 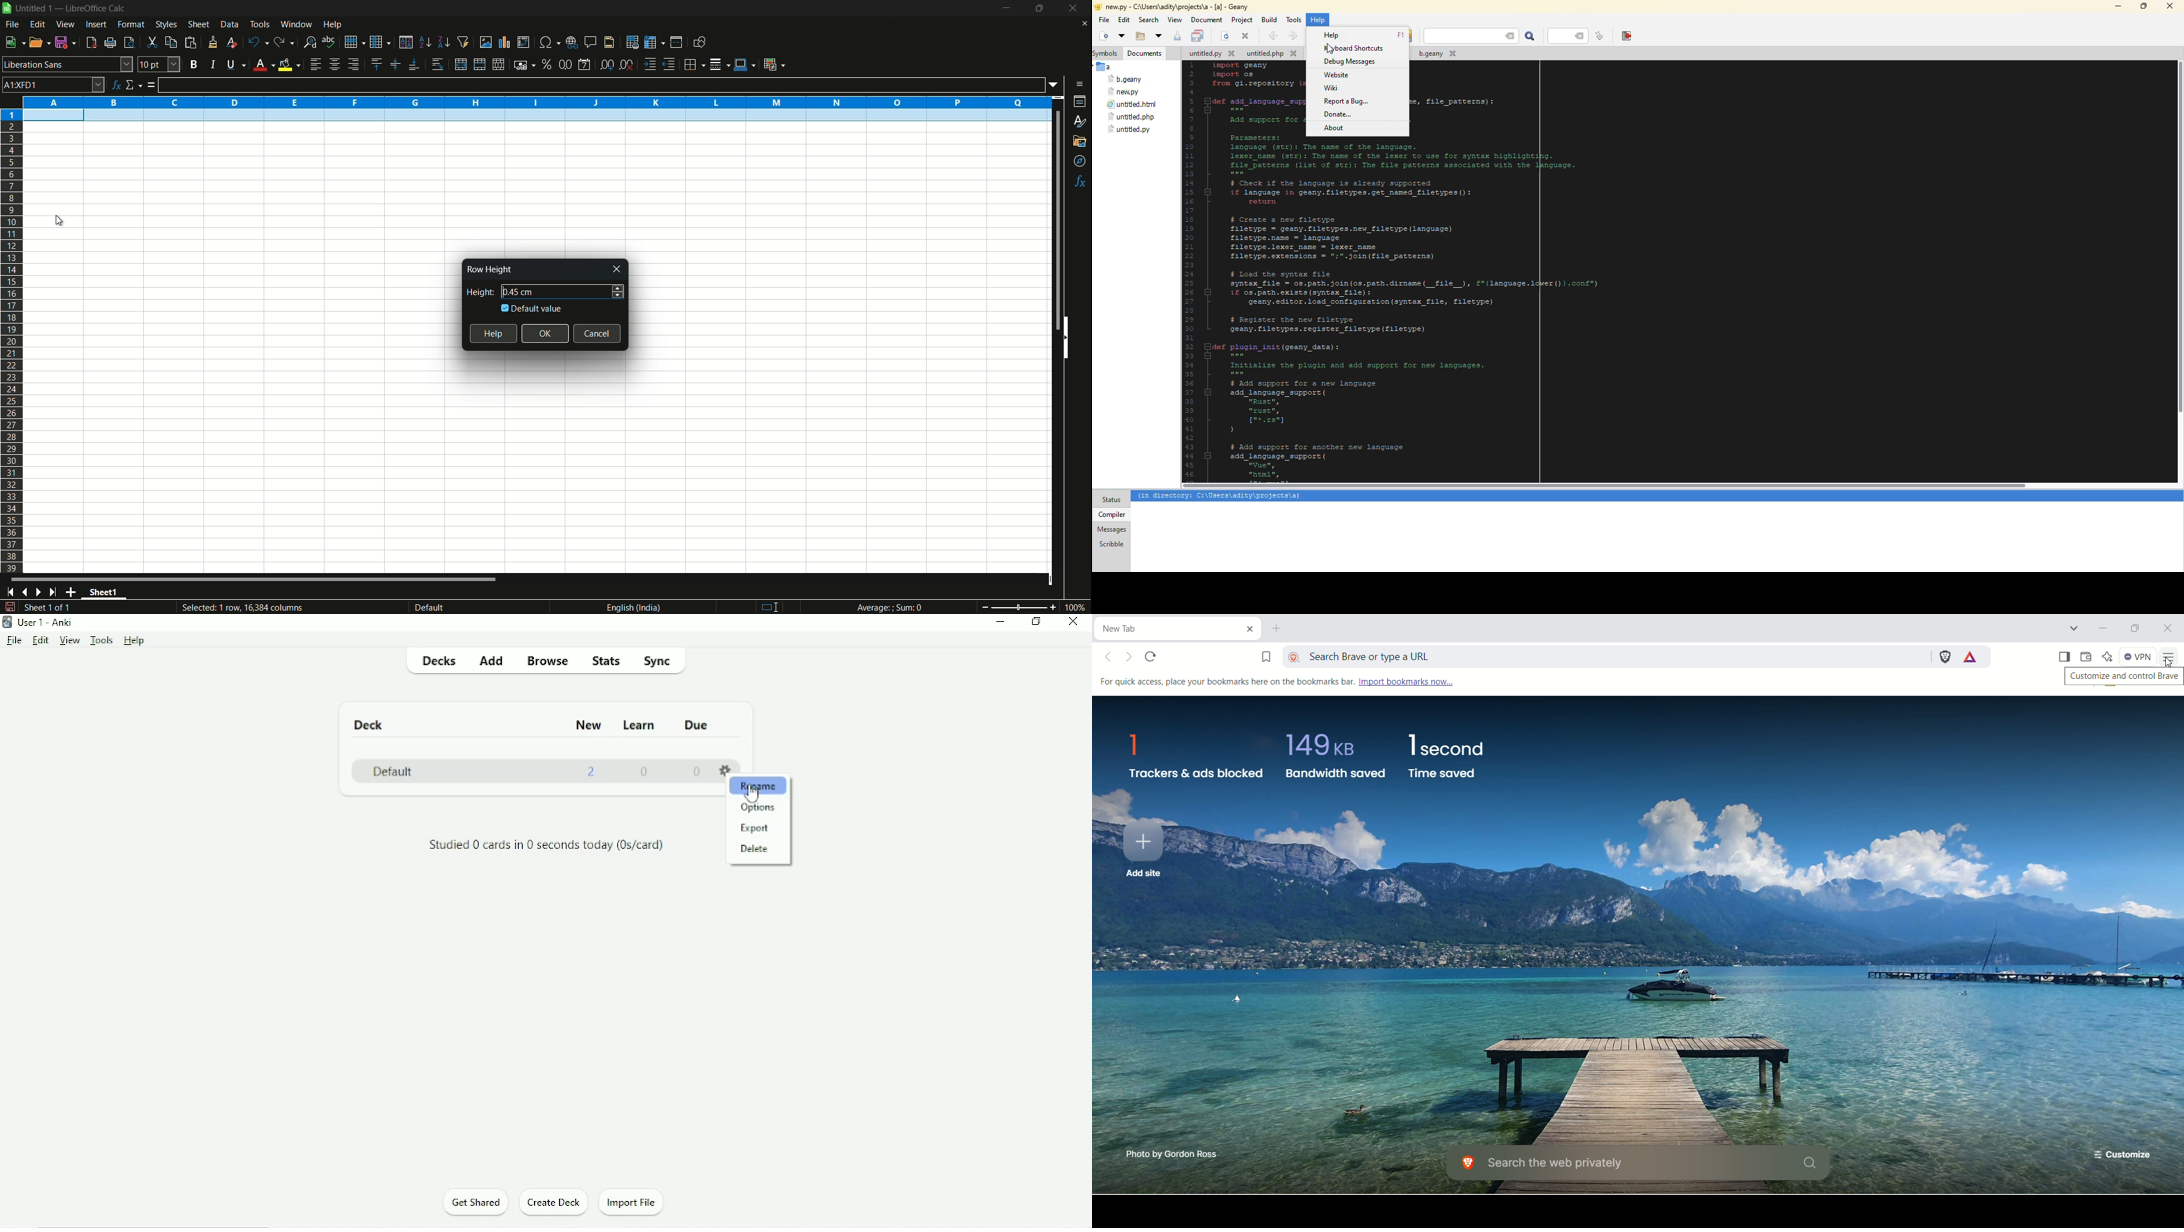 I want to click on minimize, so click(x=2116, y=6).